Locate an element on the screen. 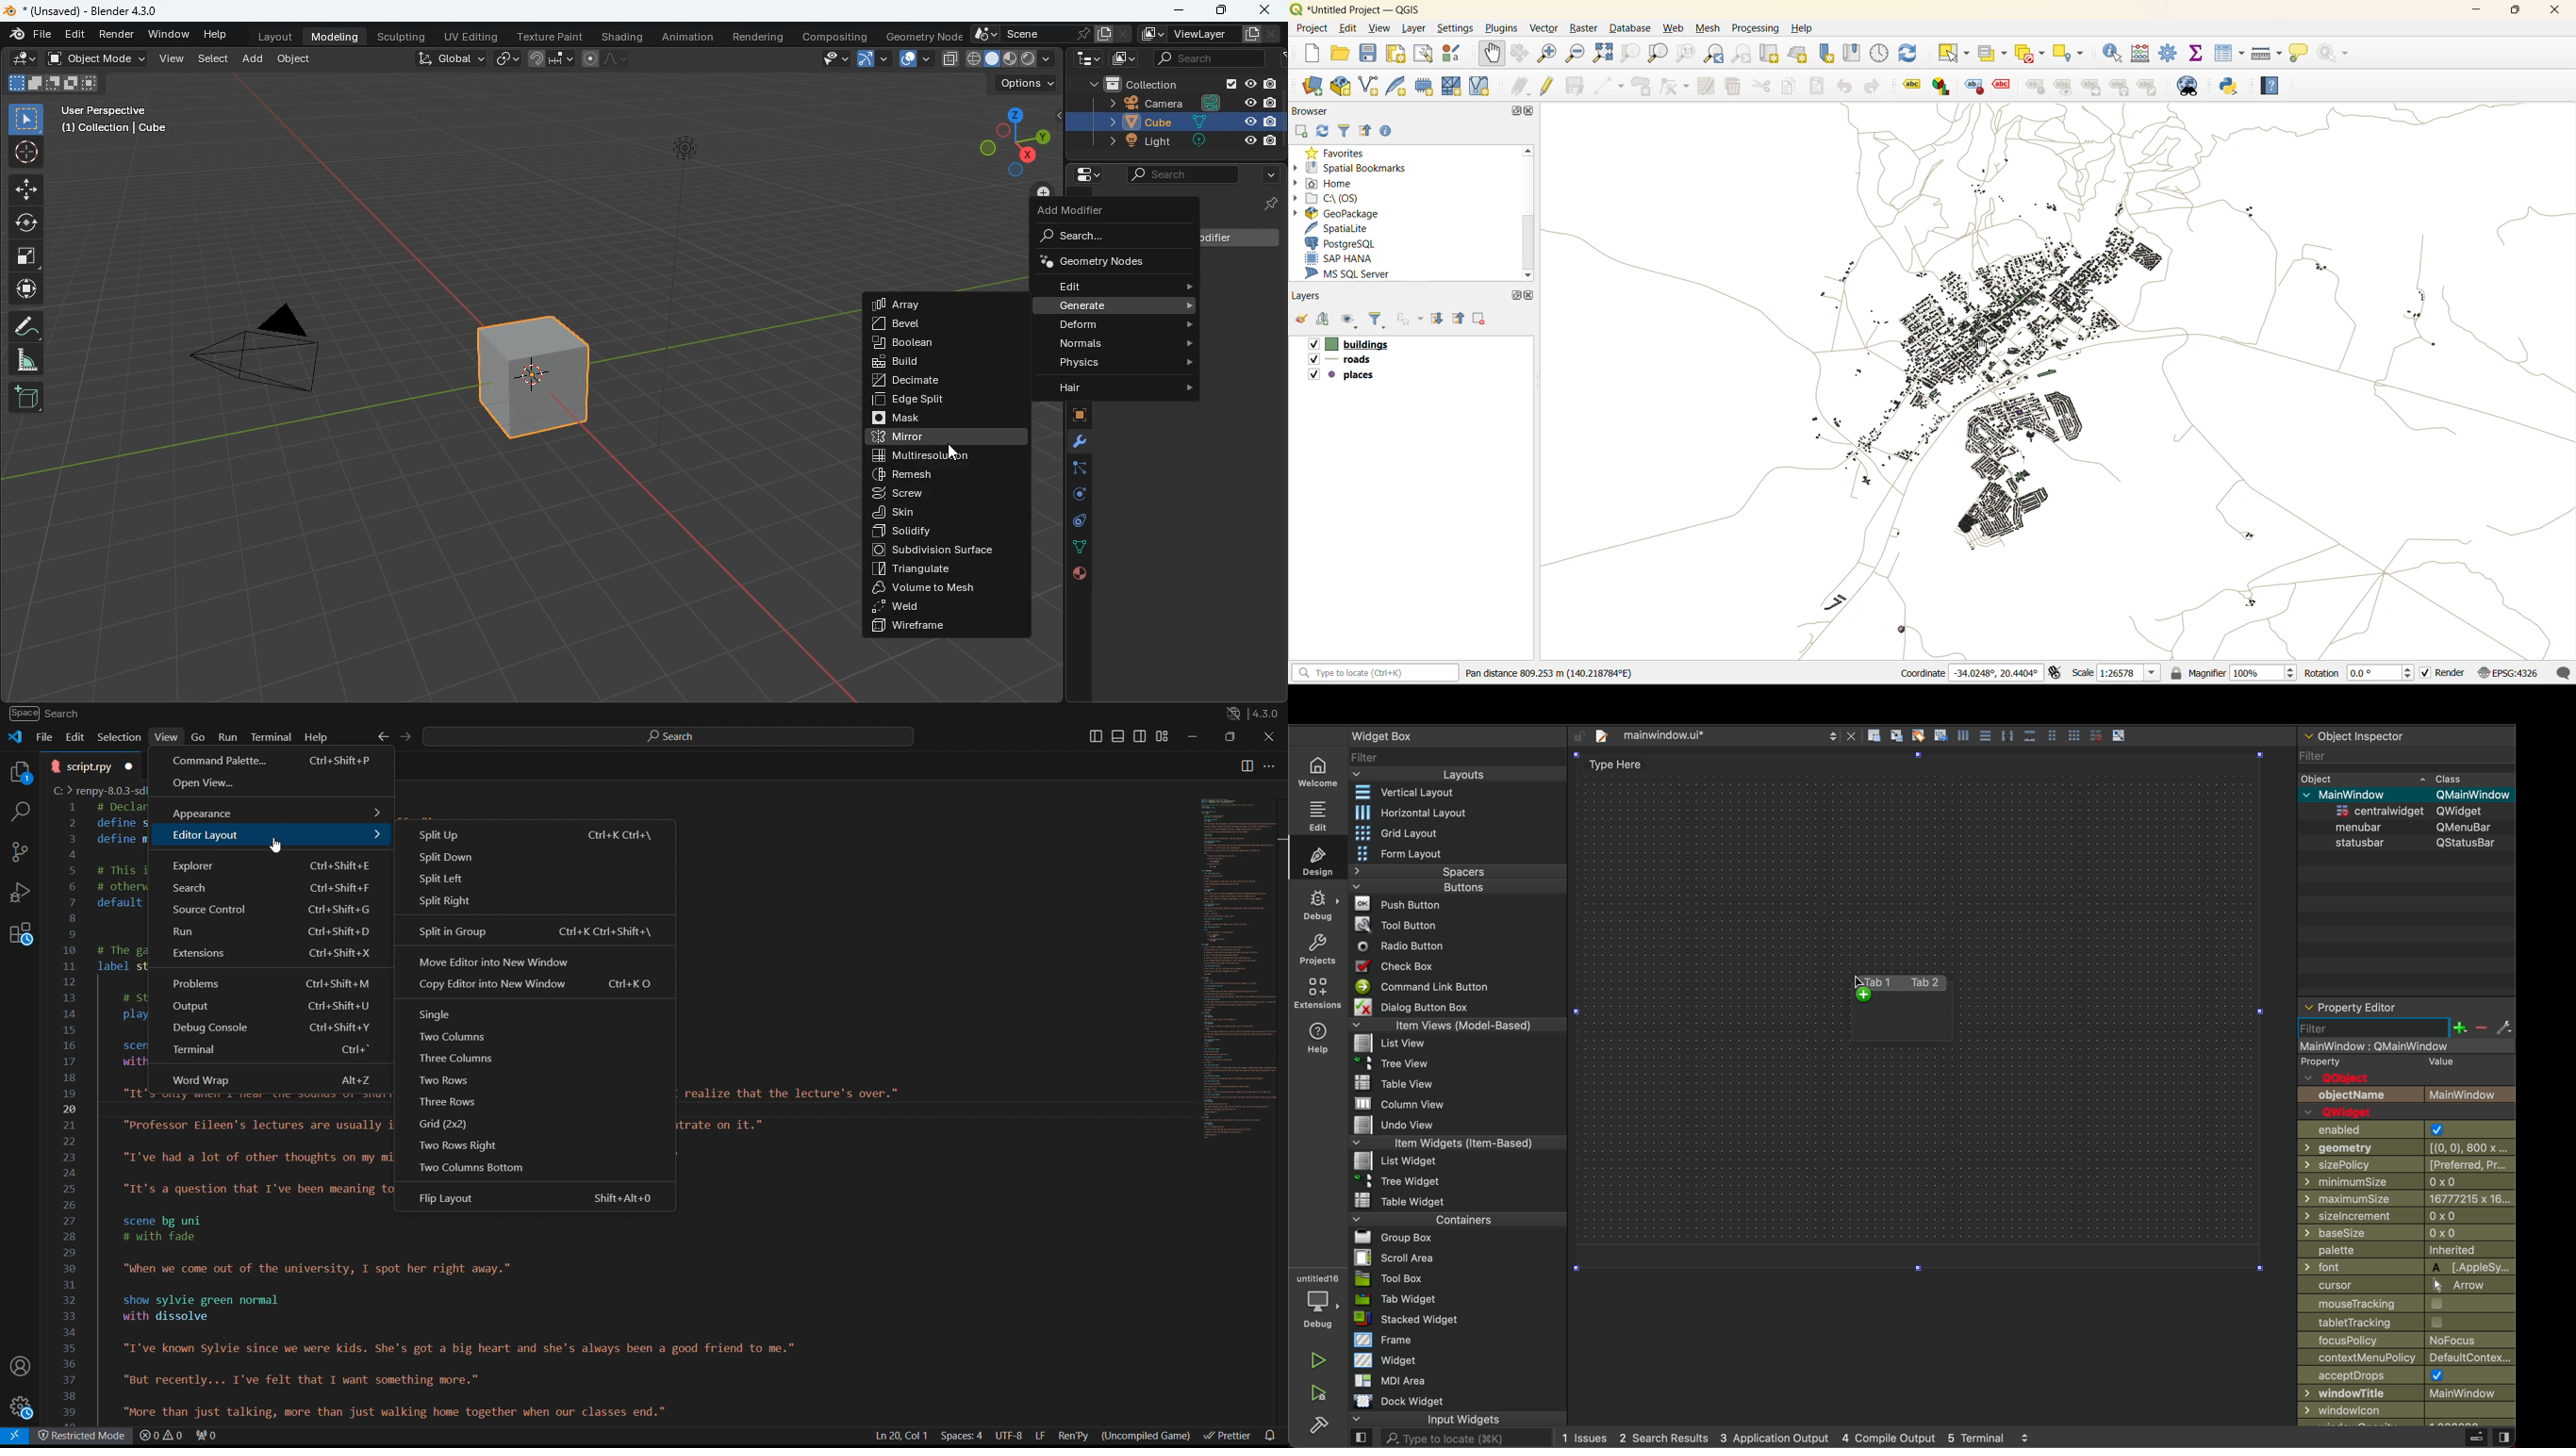  subdivision surface is located at coordinates (945, 551).